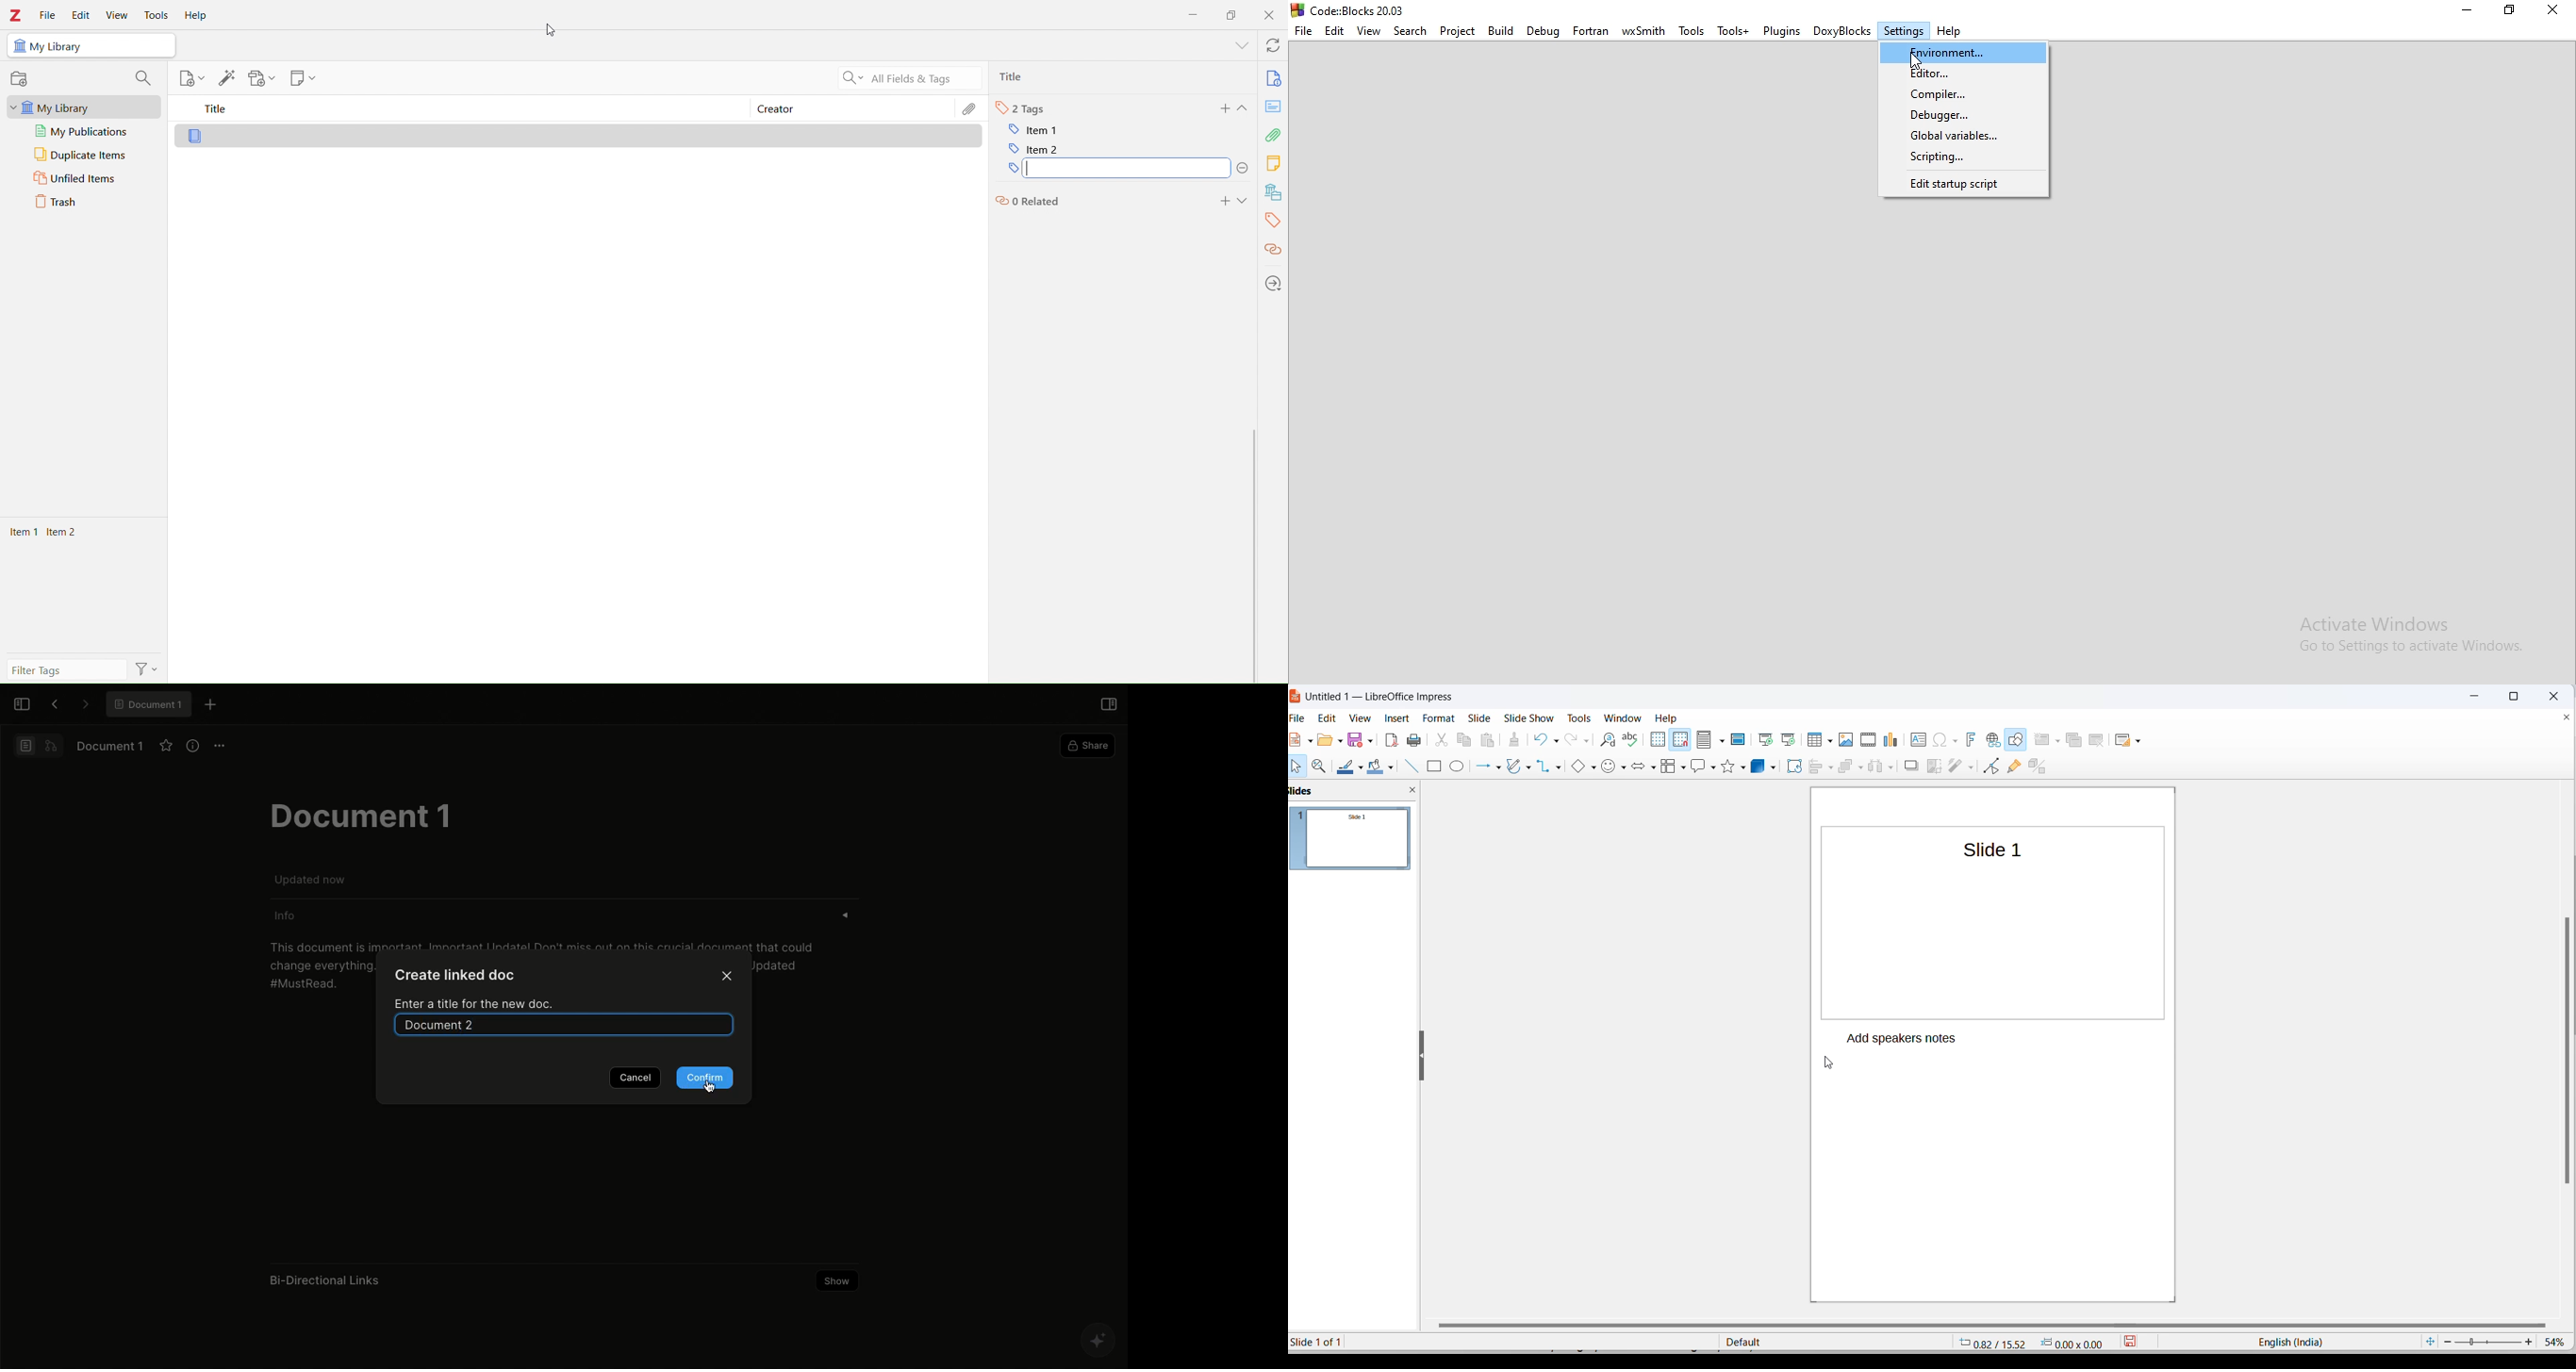 Image resolution: width=2576 pixels, height=1372 pixels. What do you see at coordinates (1572, 740) in the screenshot?
I see `redo ` at bounding box center [1572, 740].